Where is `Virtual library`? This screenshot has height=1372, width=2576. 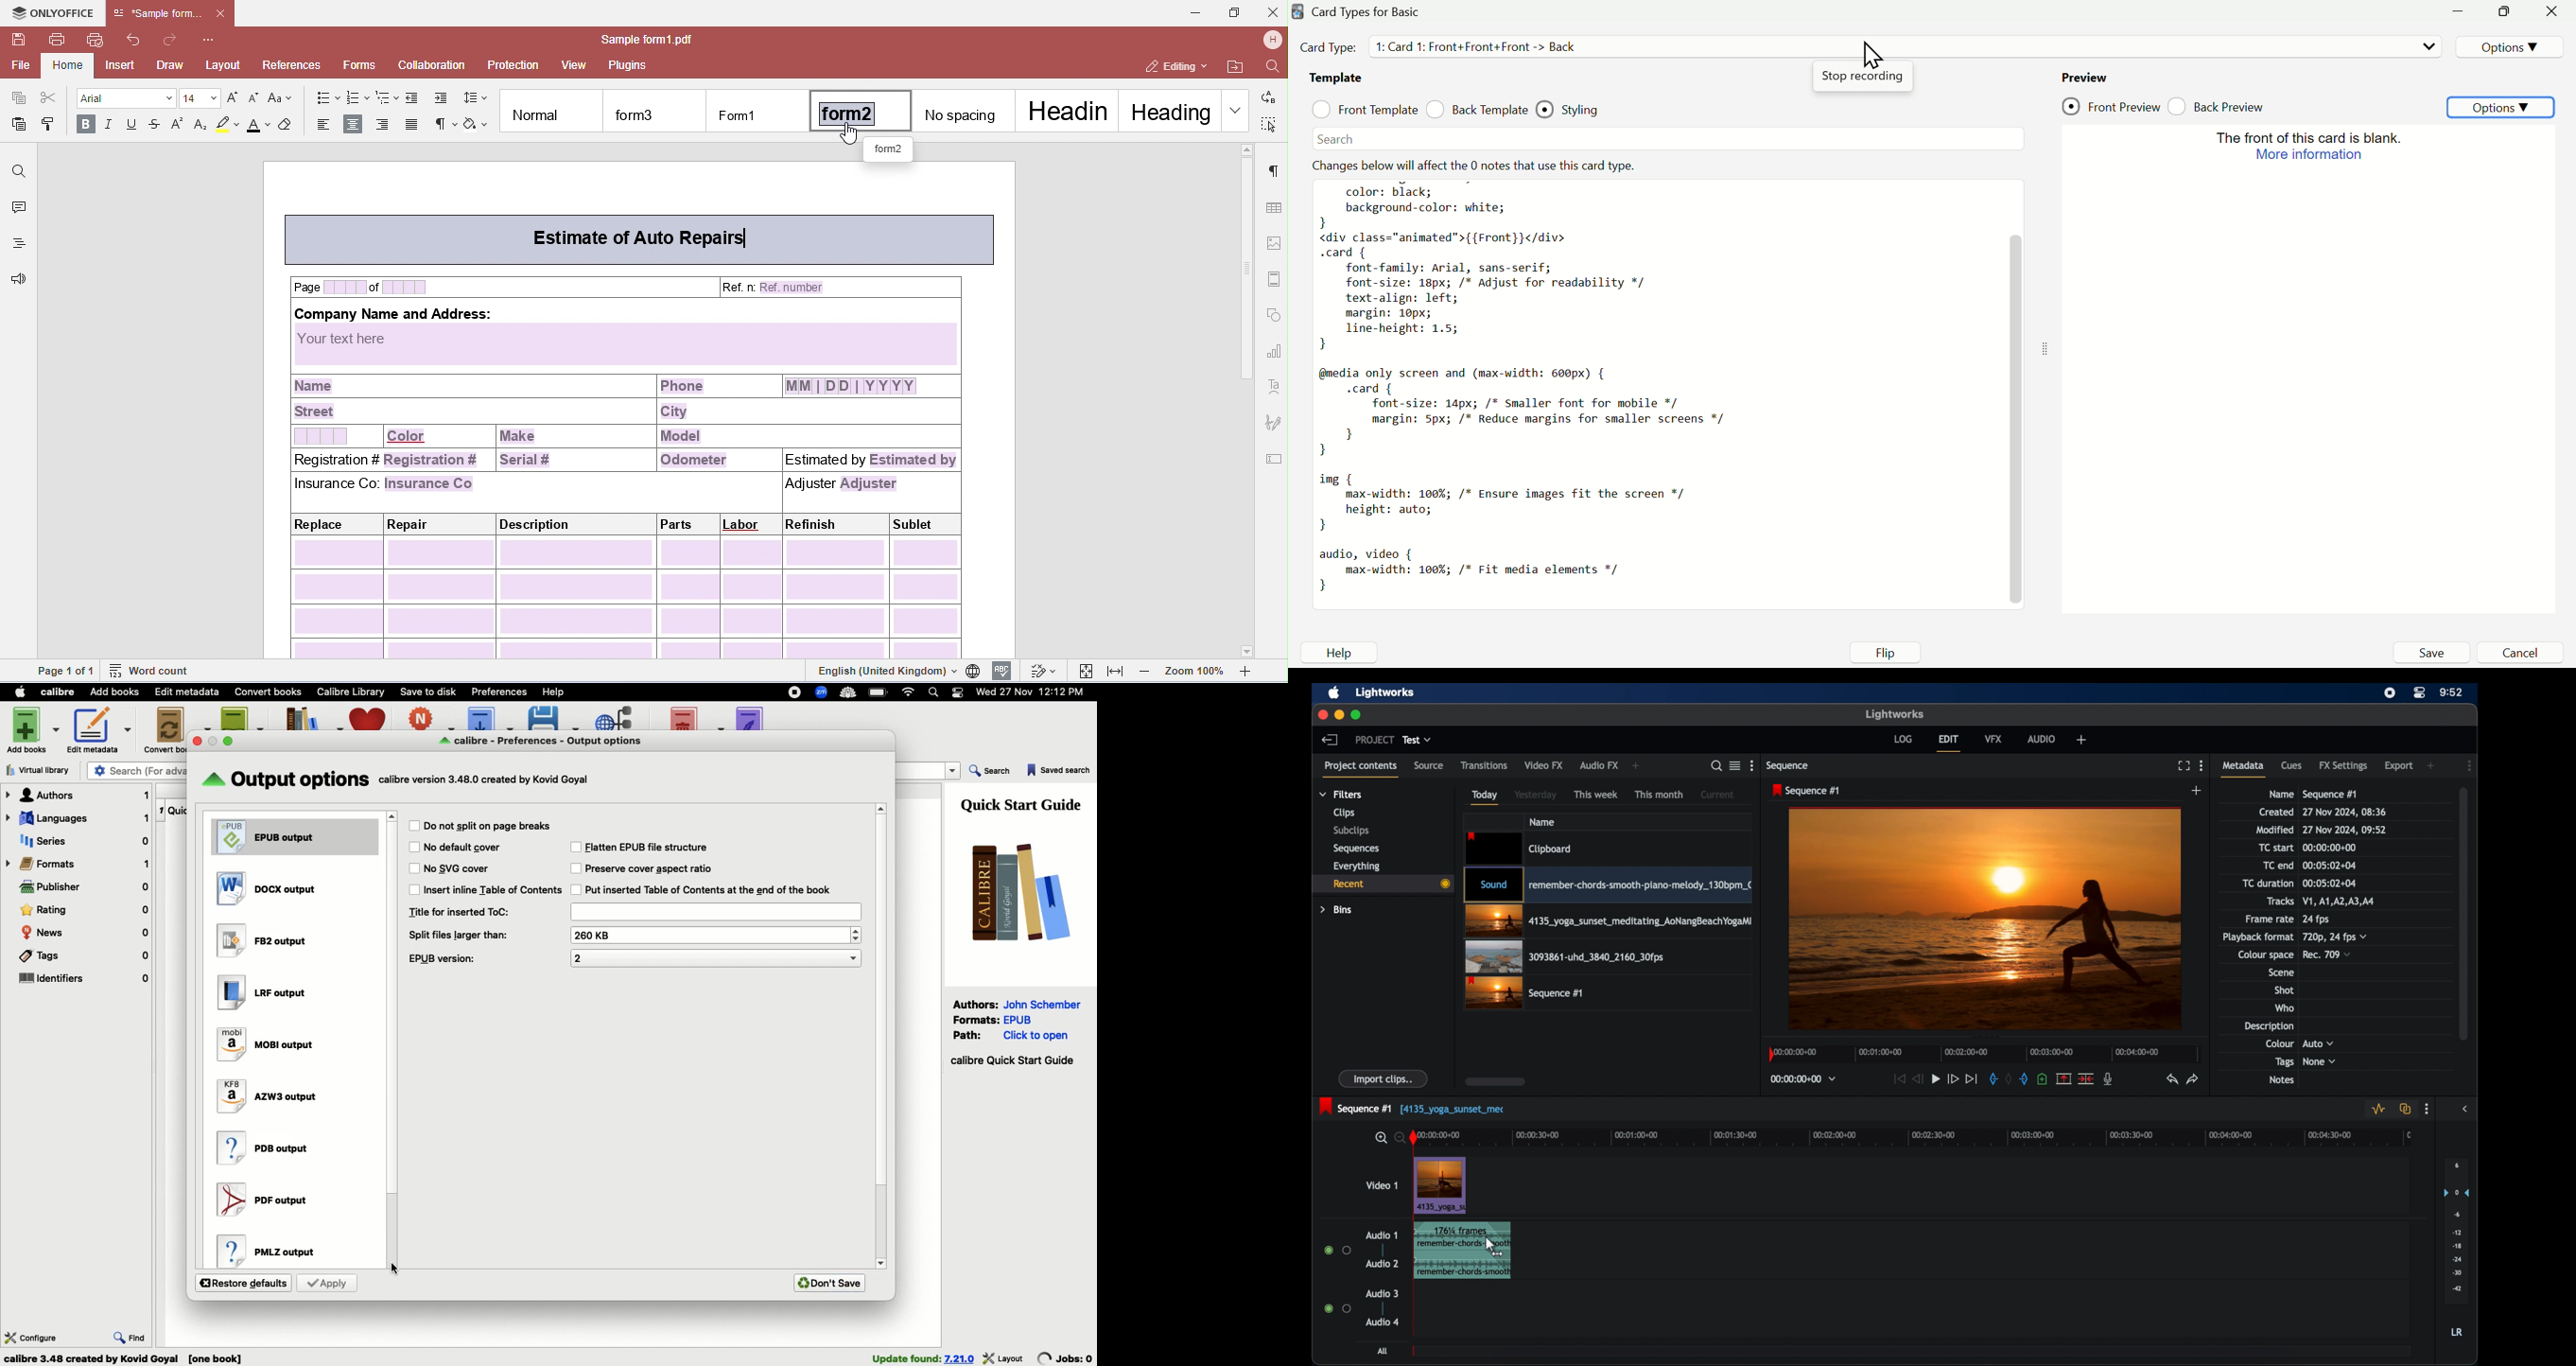
Virtual library is located at coordinates (43, 770).